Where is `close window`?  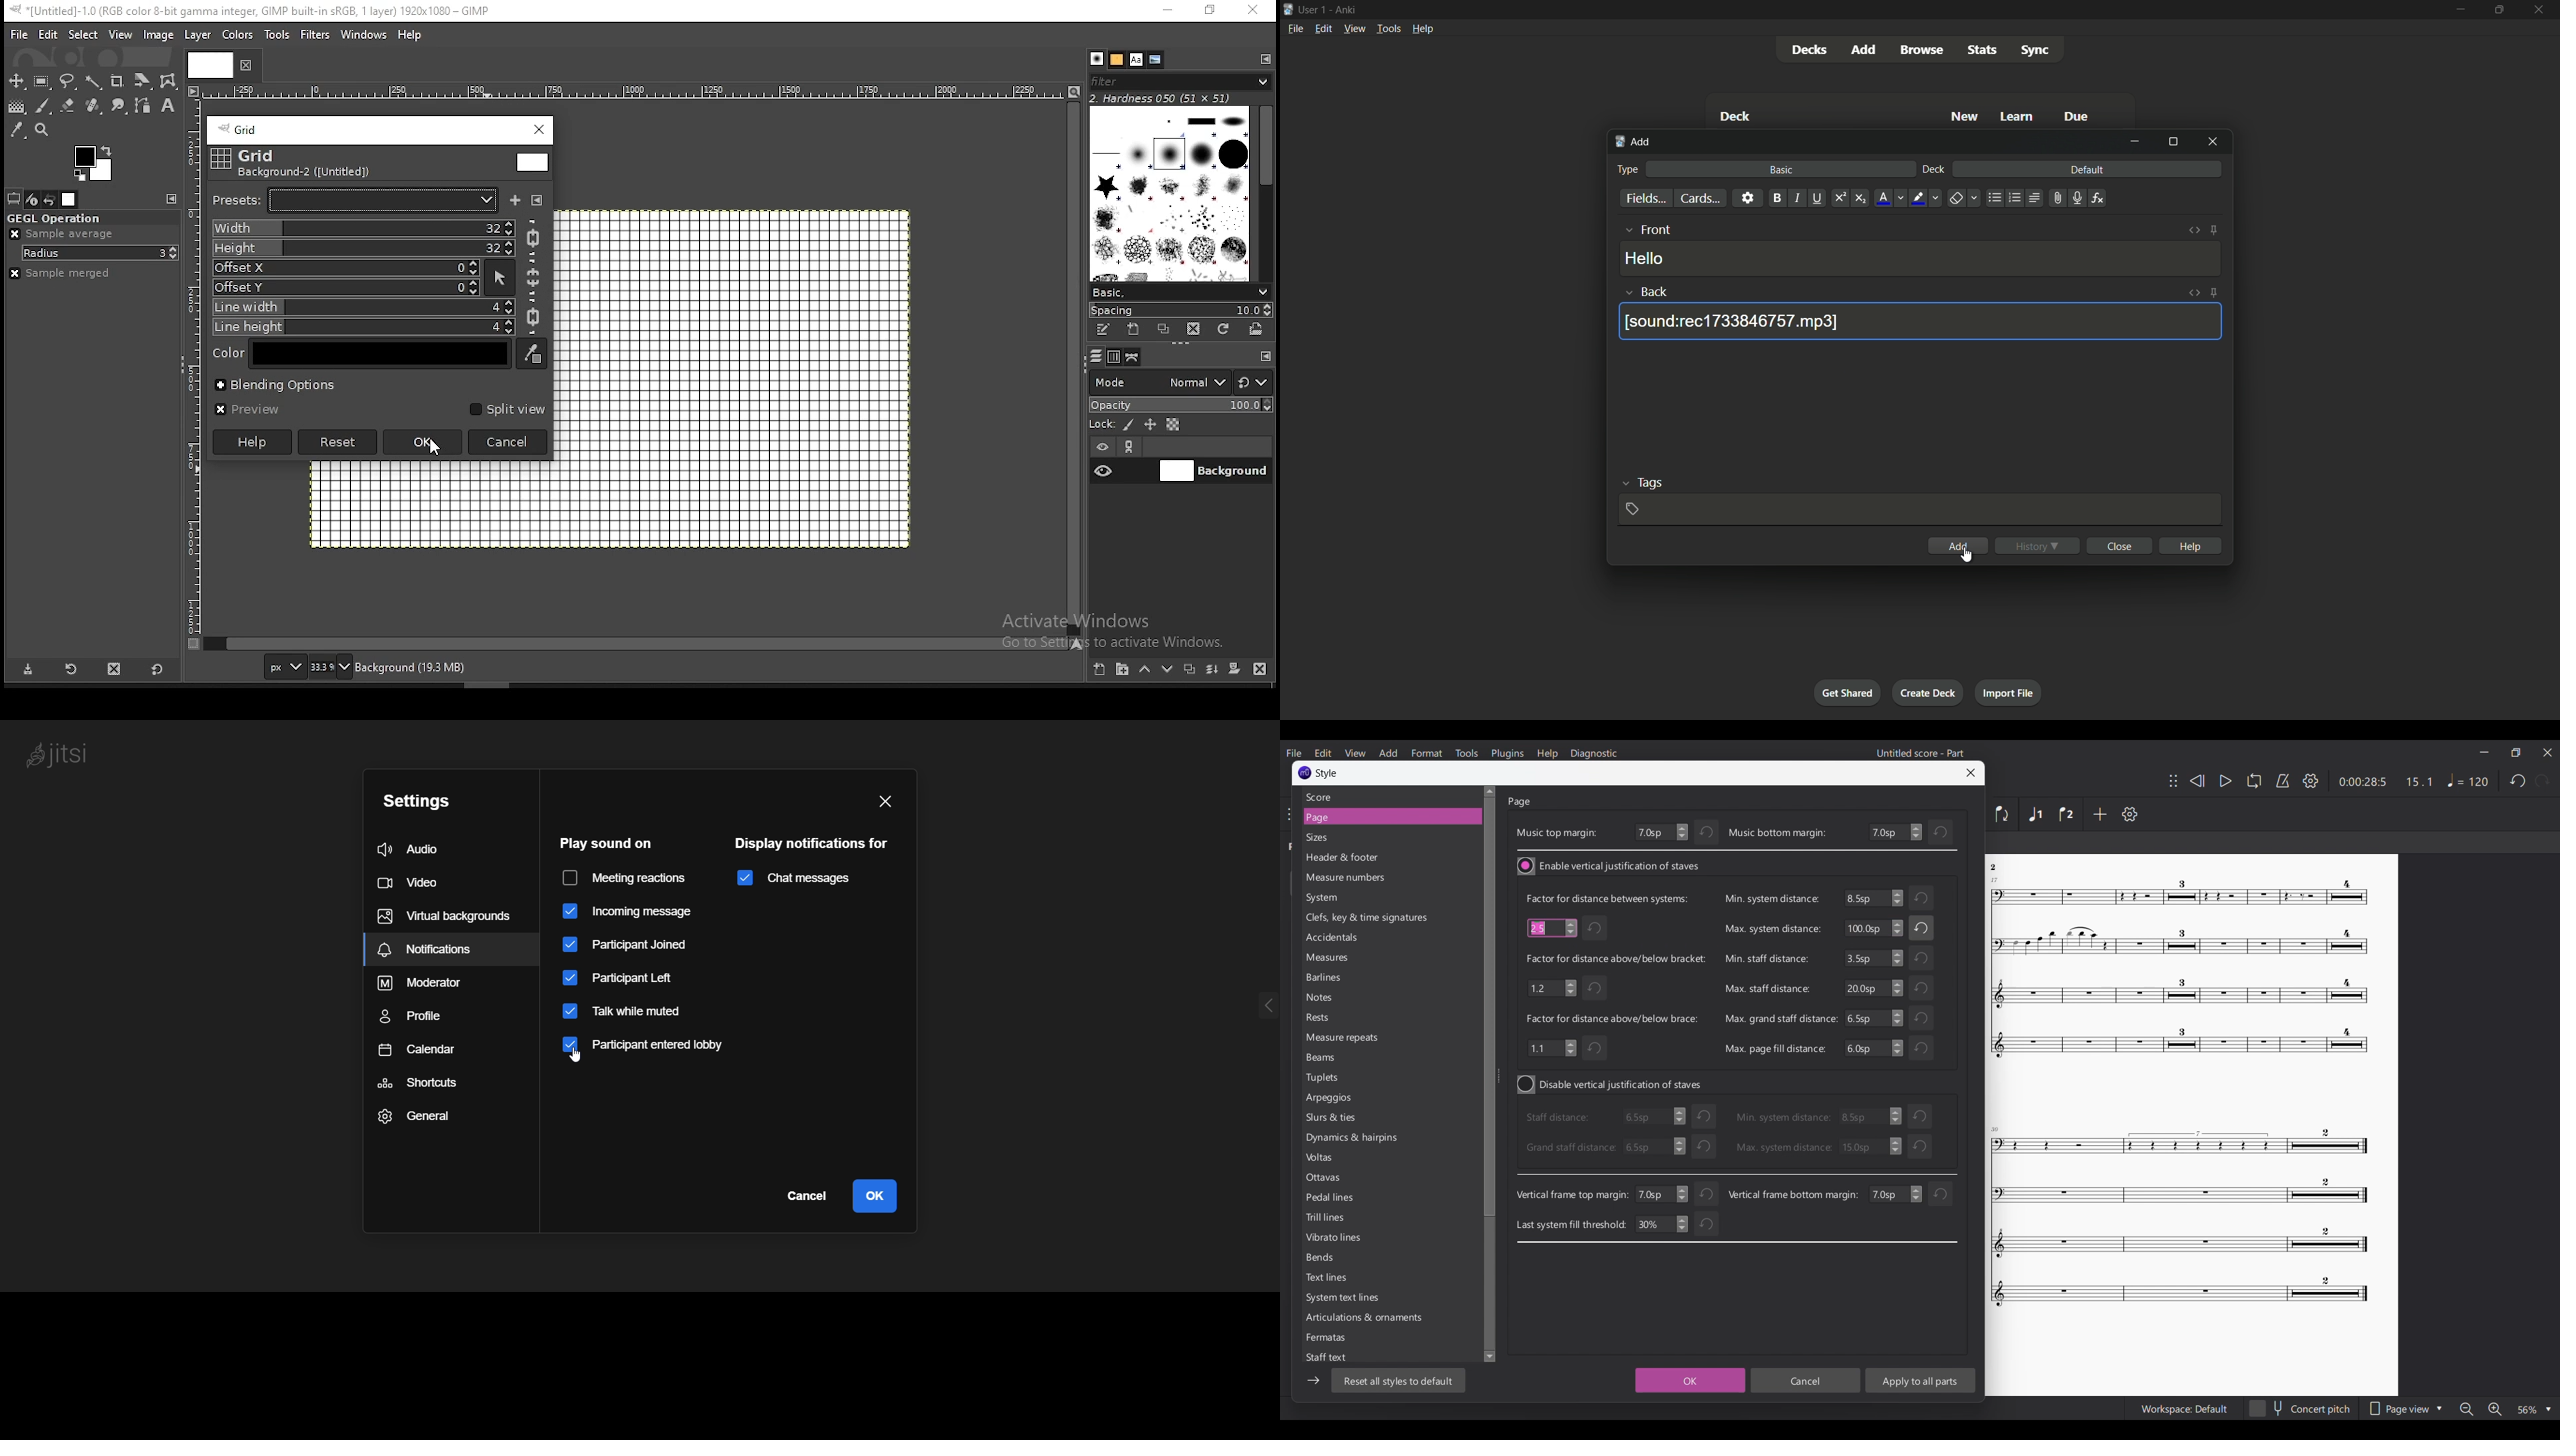 close window is located at coordinates (2213, 142).